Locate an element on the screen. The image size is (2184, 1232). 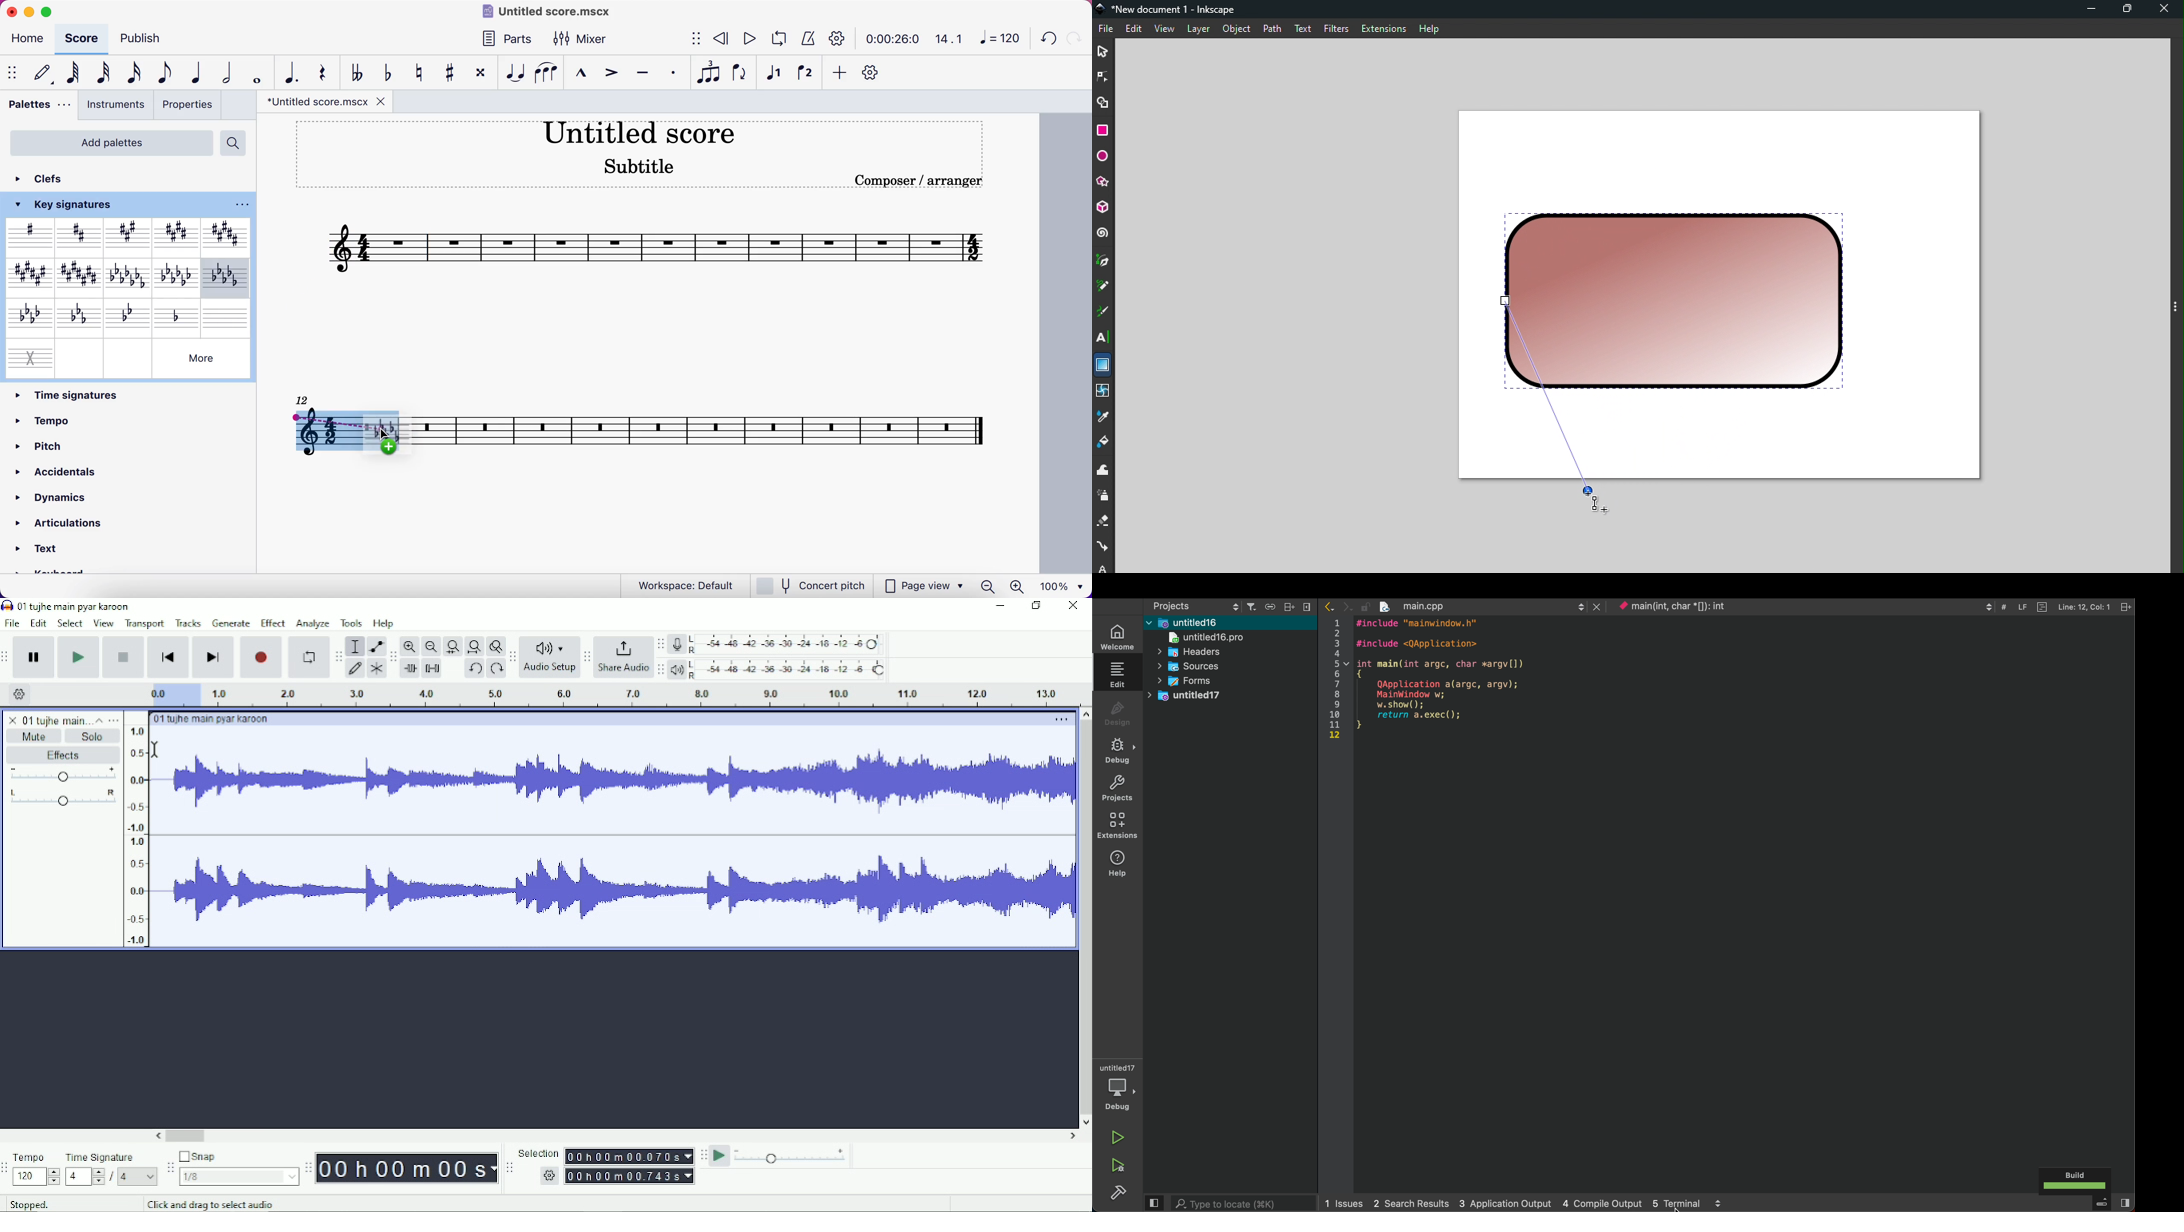
Play-at-speed is located at coordinates (721, 1156).